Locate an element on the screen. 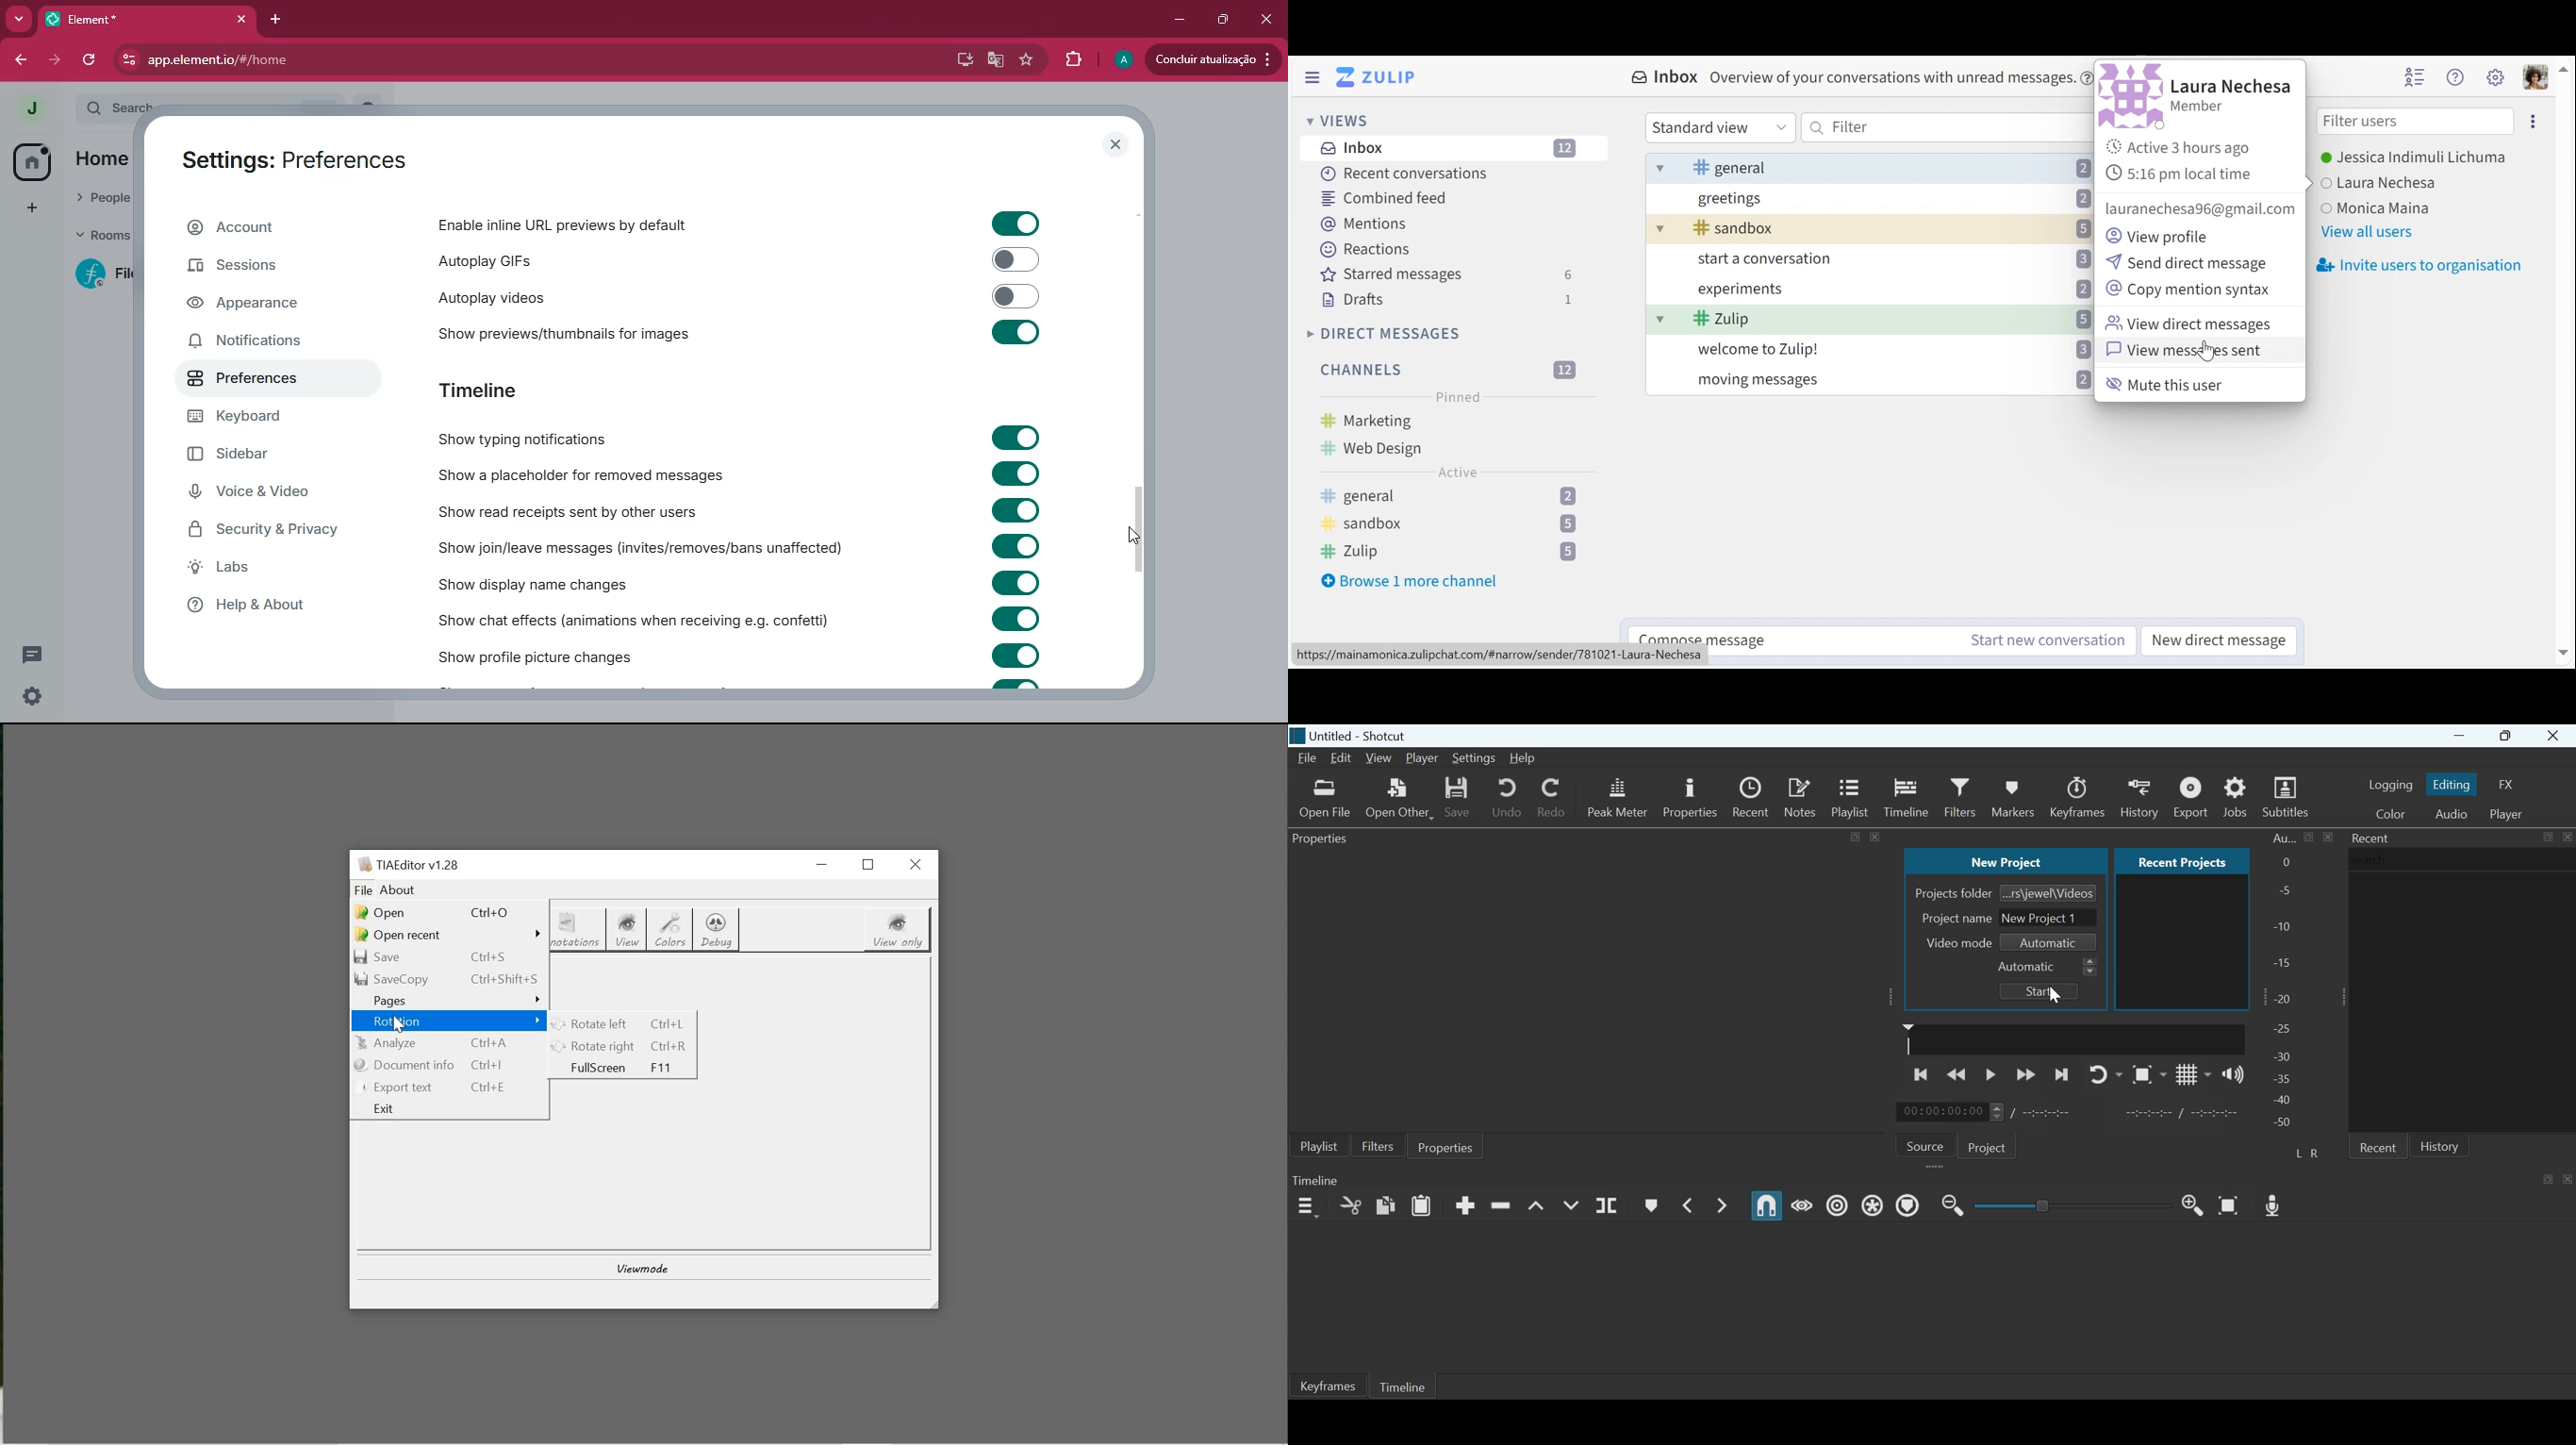 This screenshot has width=2576, height=1456. toggle on/off is located at coordinates (1017, 296).